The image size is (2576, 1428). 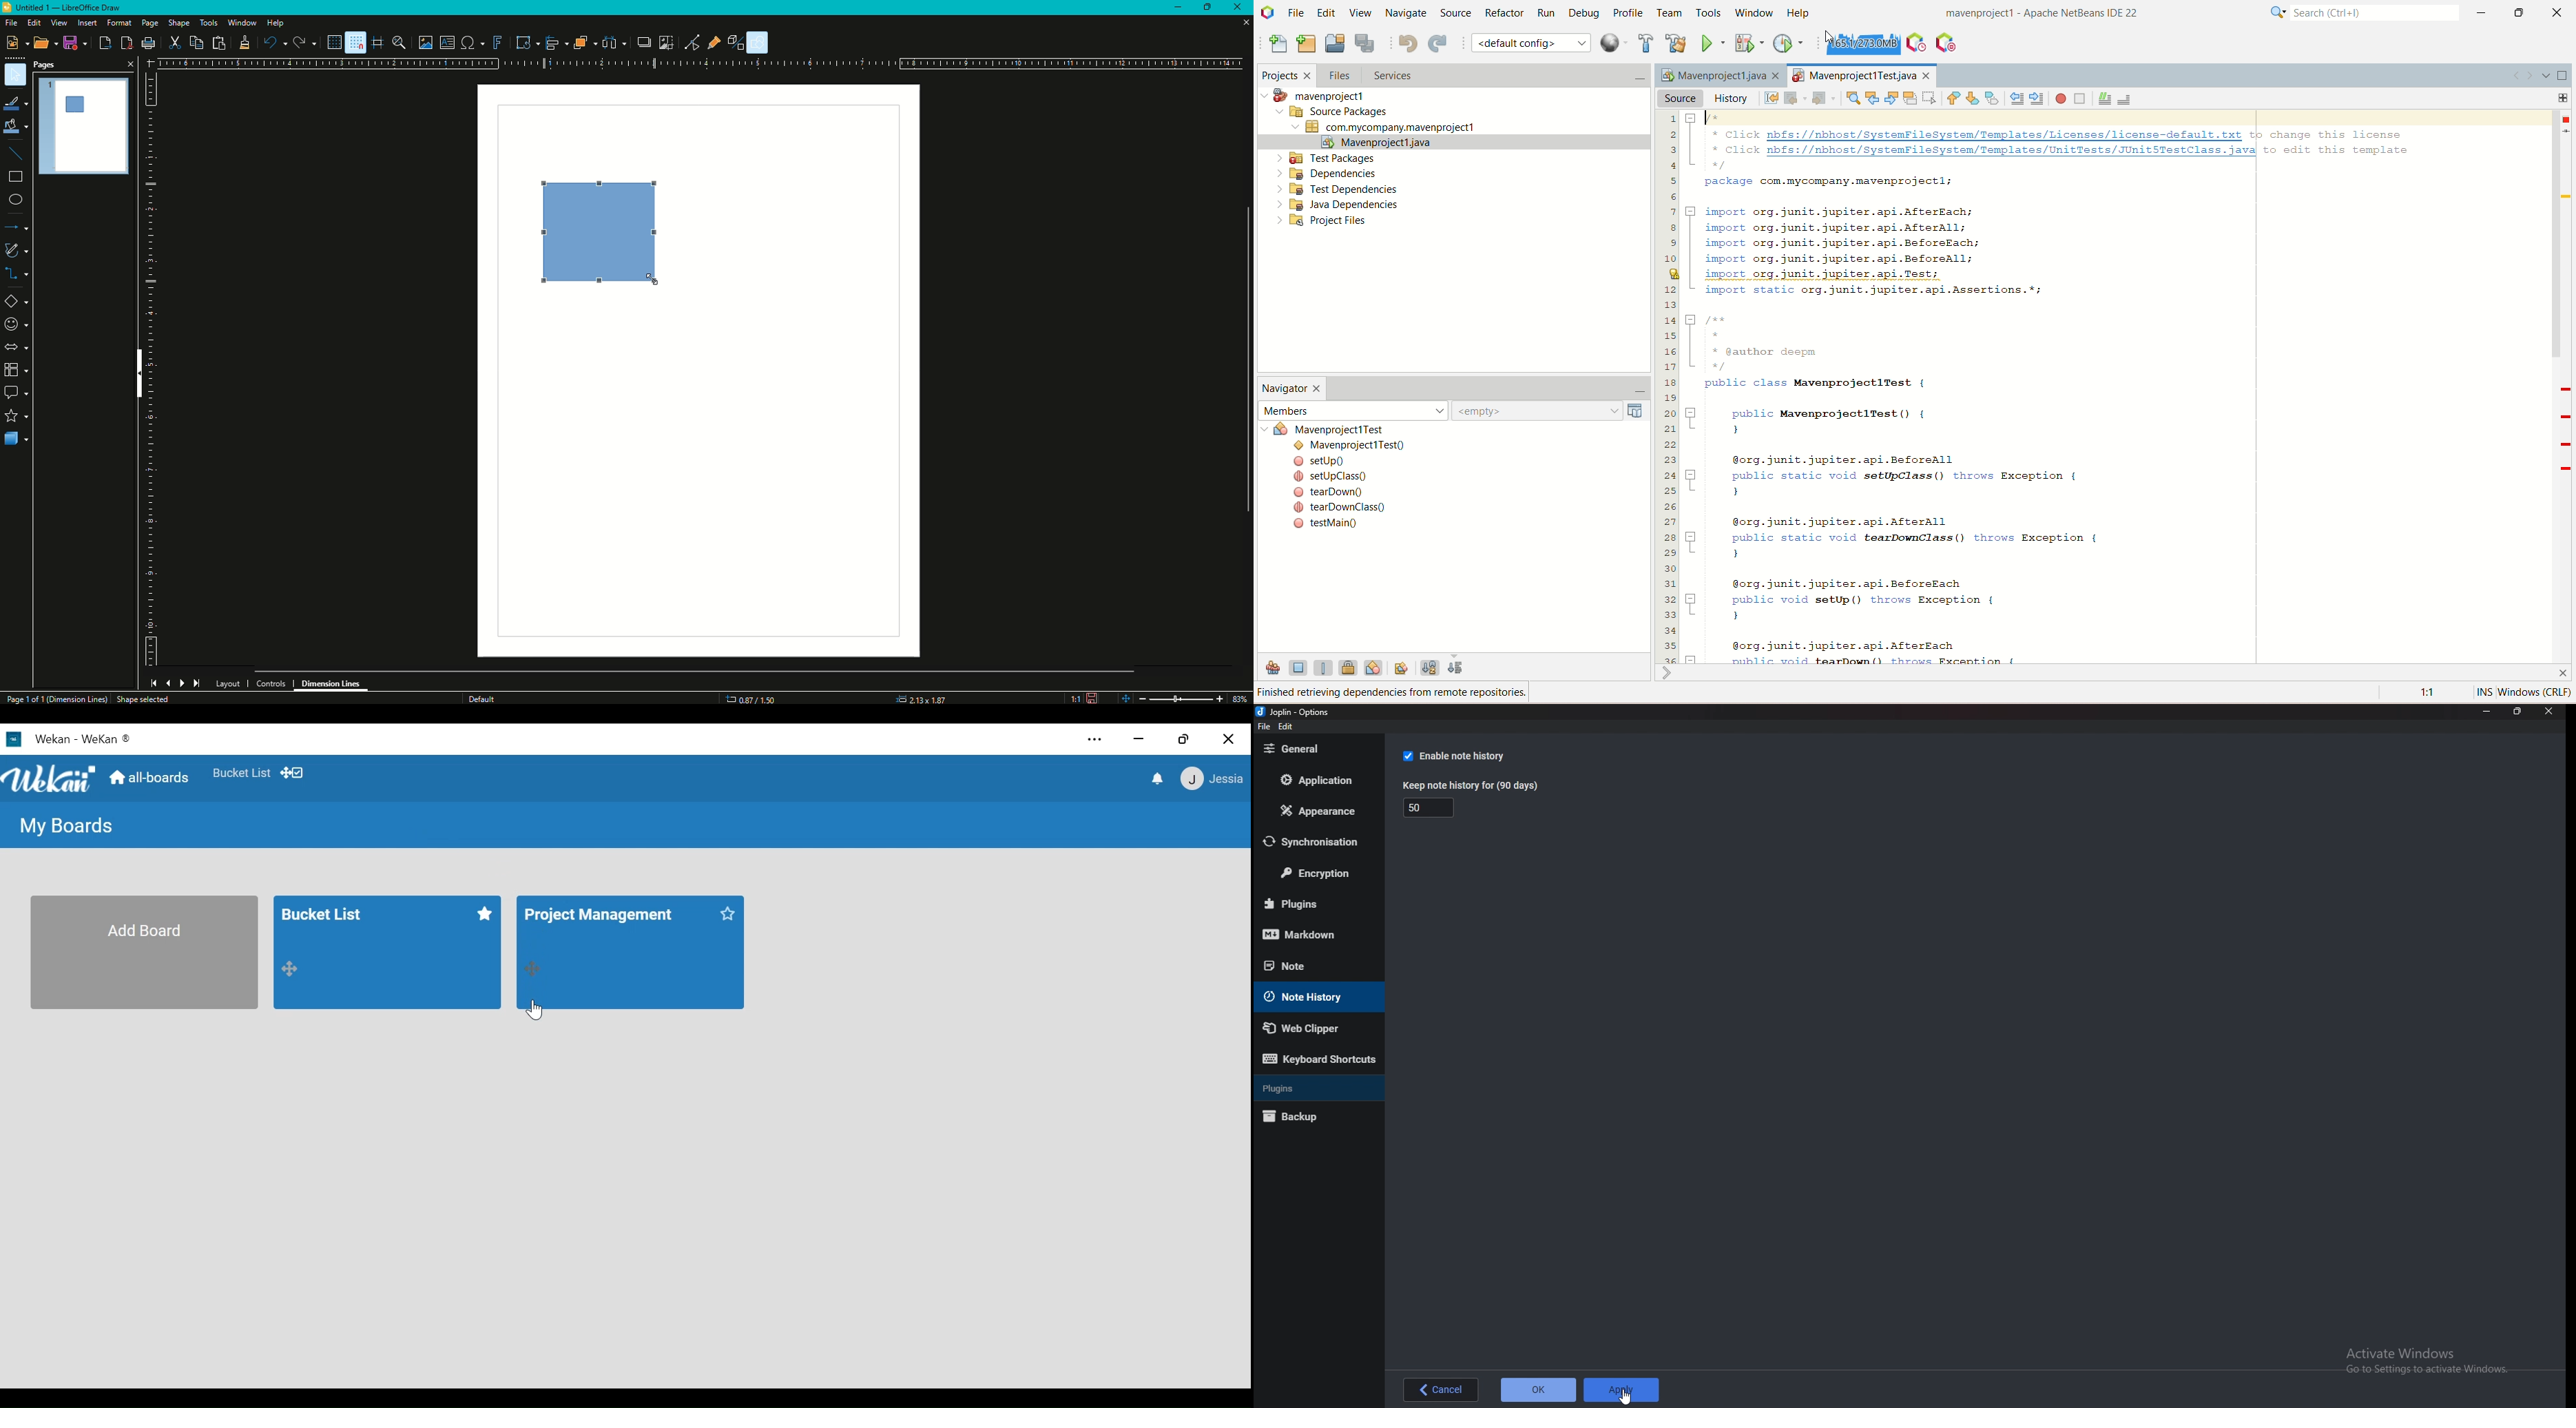 What do you see at coordinates (16, 127) in the screenshot?
I see `Fill Color` at bounding box center [16, 127].